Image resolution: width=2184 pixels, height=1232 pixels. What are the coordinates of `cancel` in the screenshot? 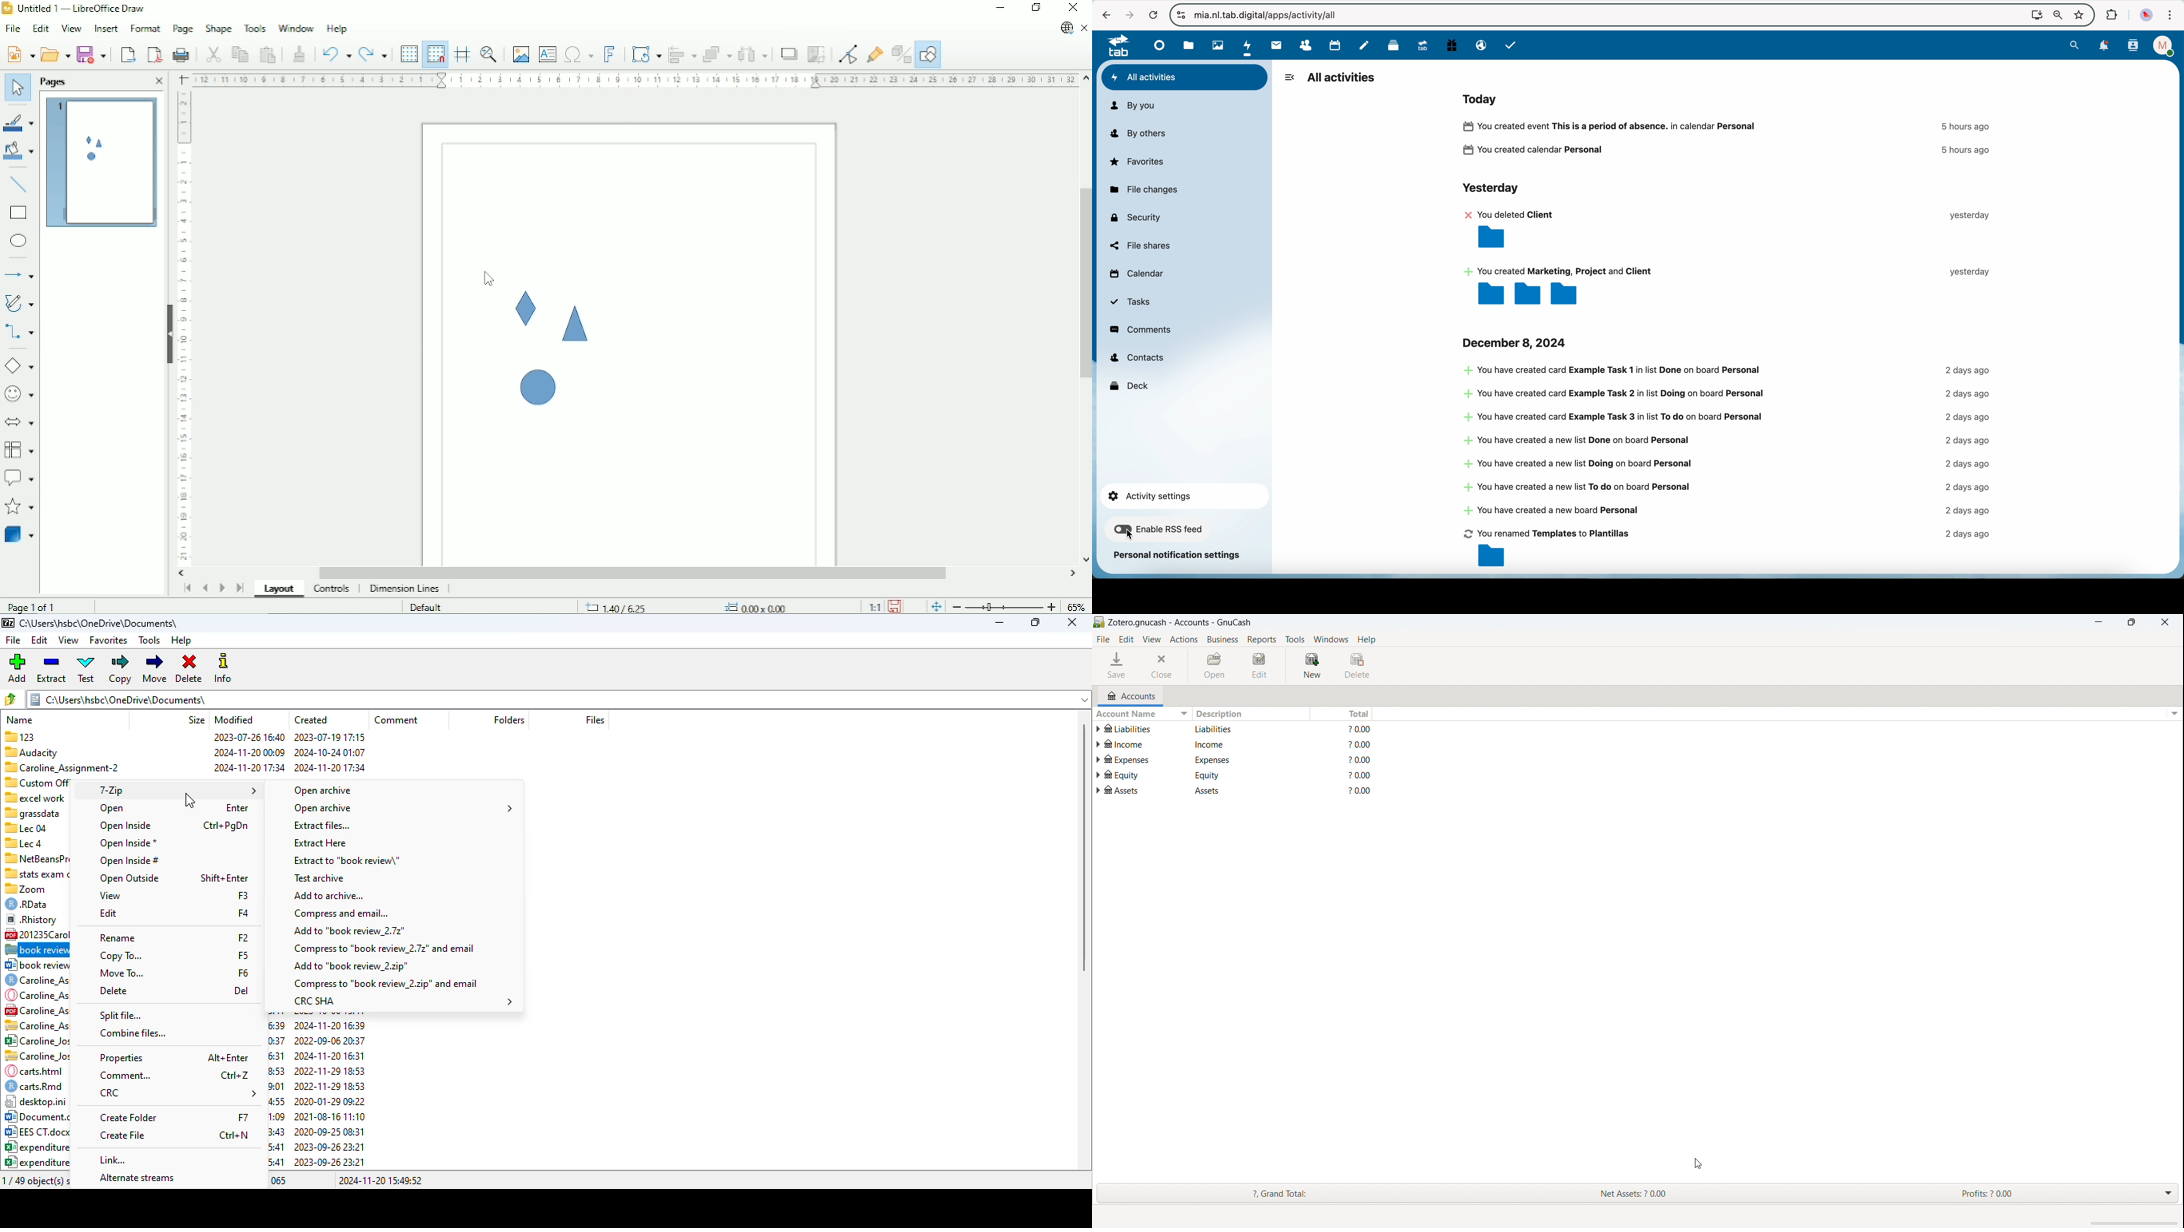 It's located at (1153, 16).